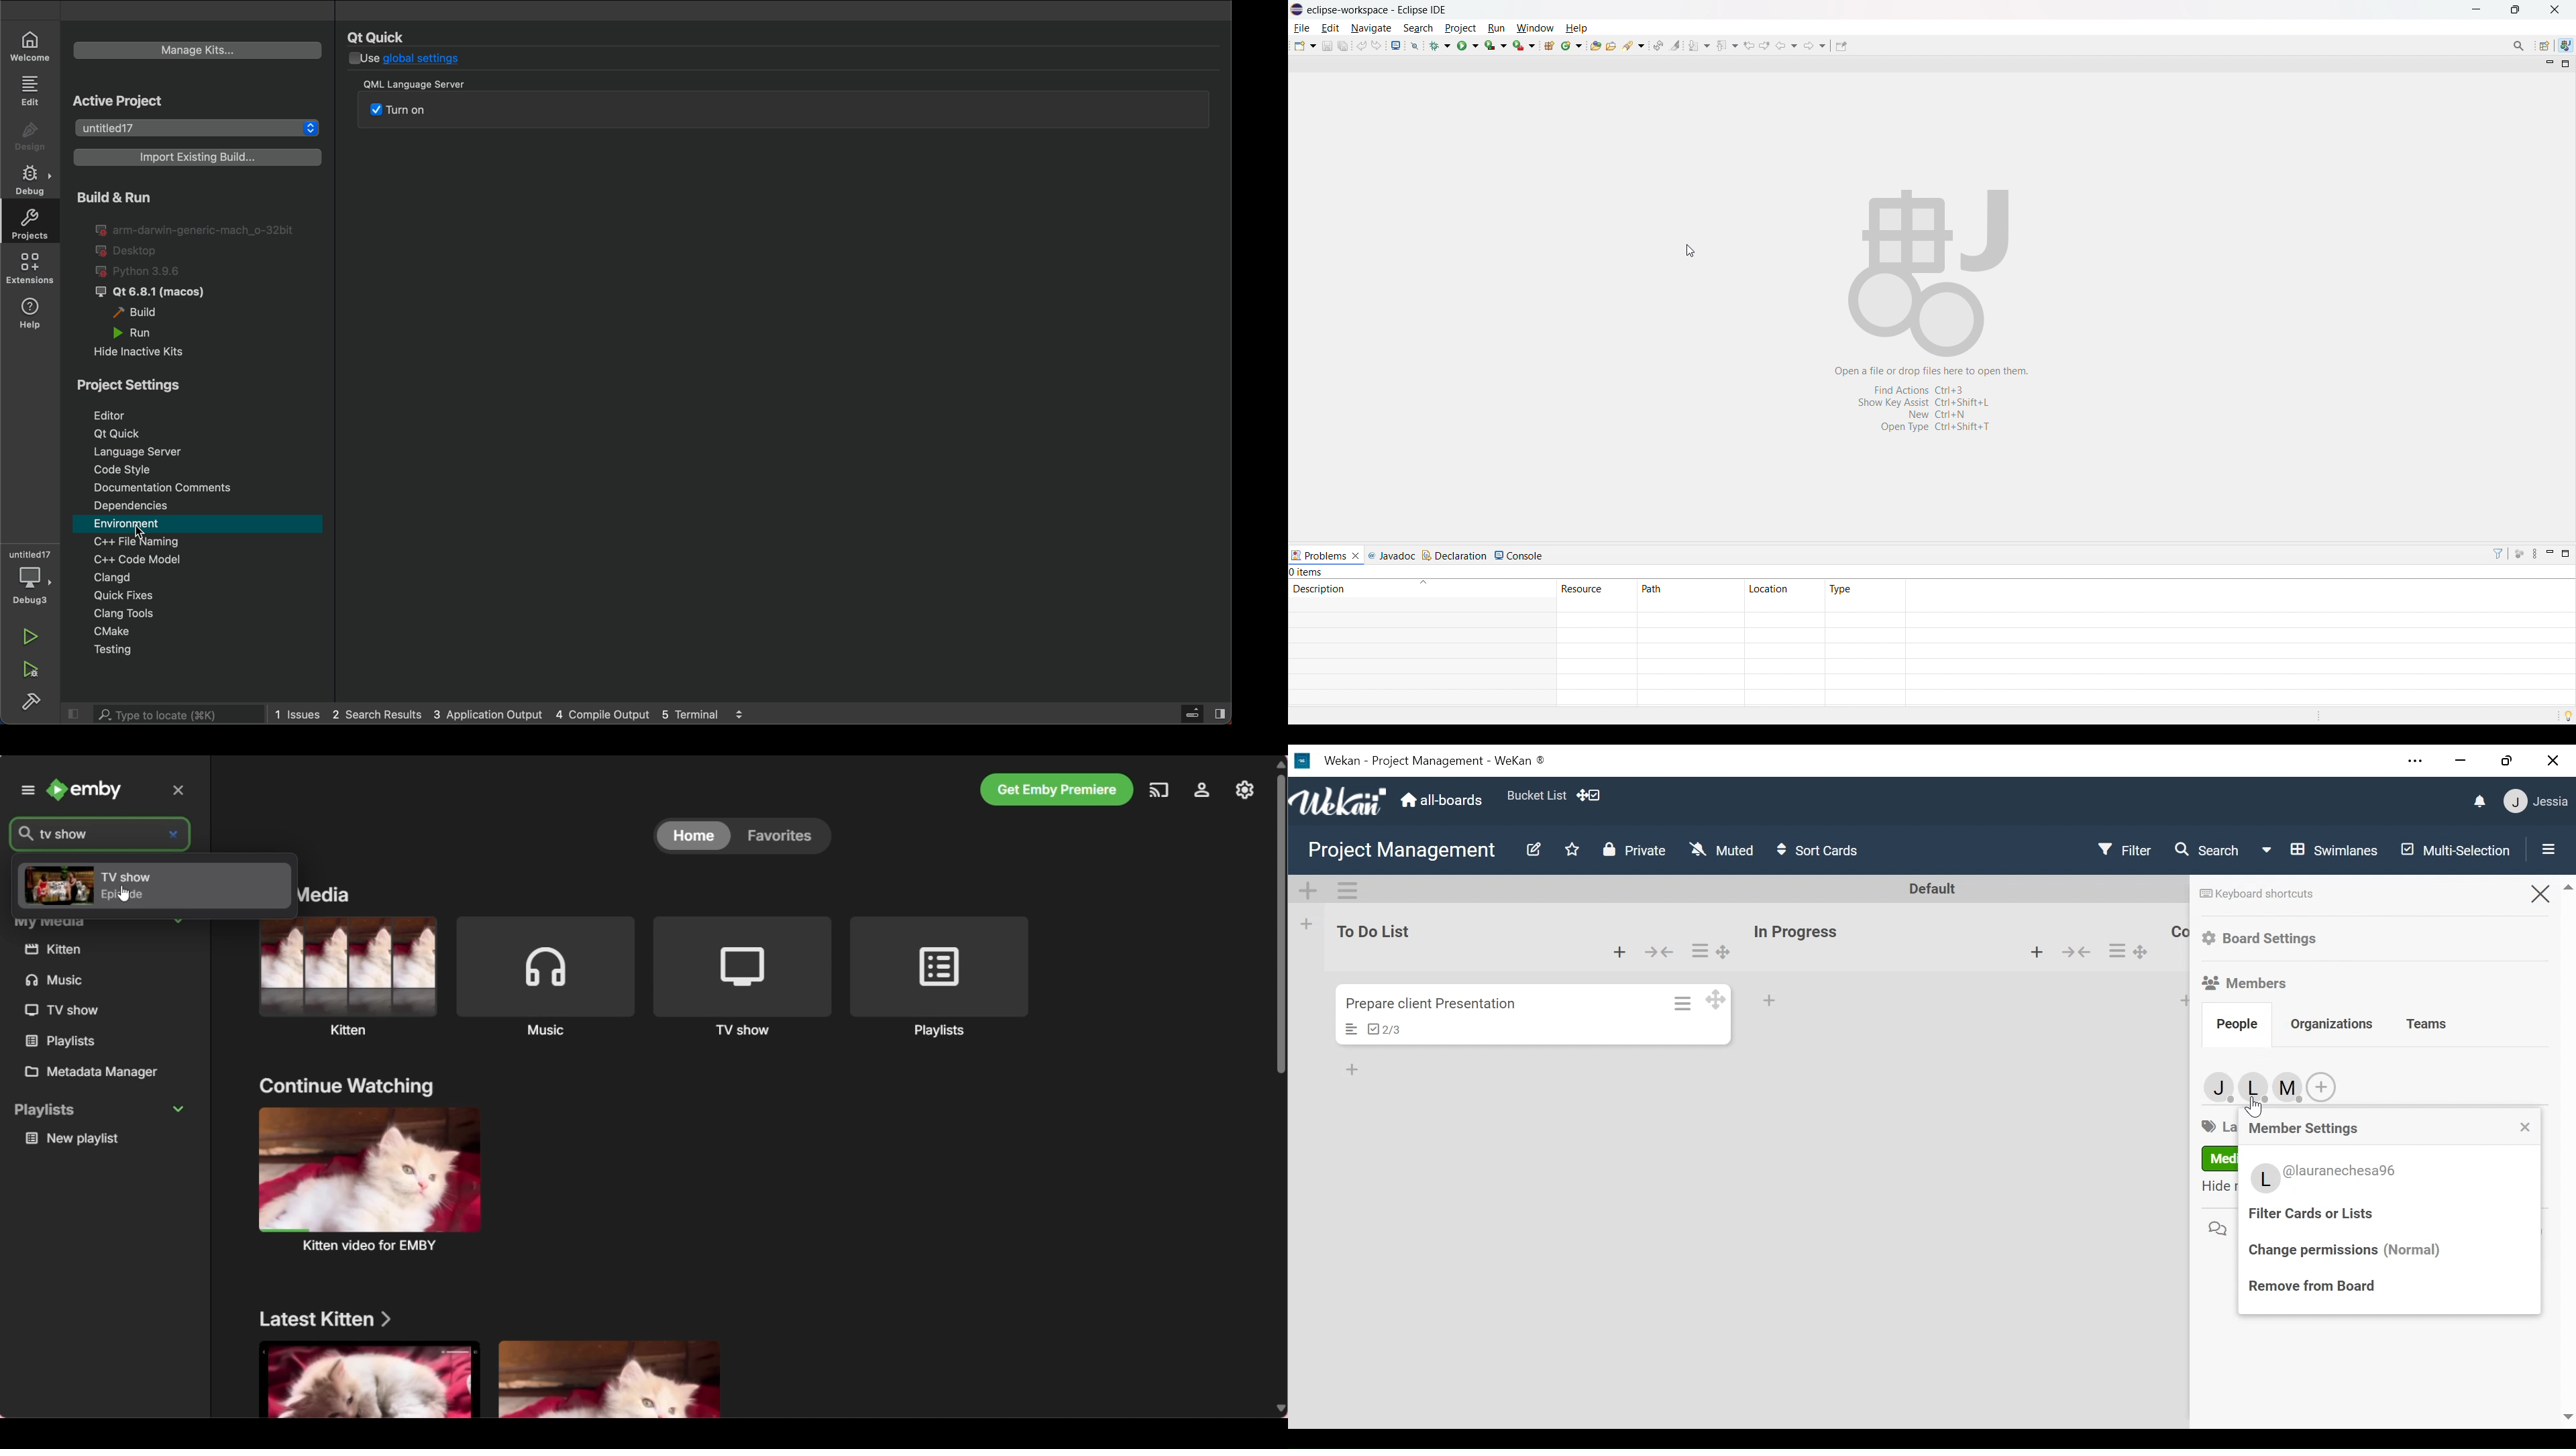 This screenshot has width=2576, height=1456. I want to click on Playlists, so click(938, 976).